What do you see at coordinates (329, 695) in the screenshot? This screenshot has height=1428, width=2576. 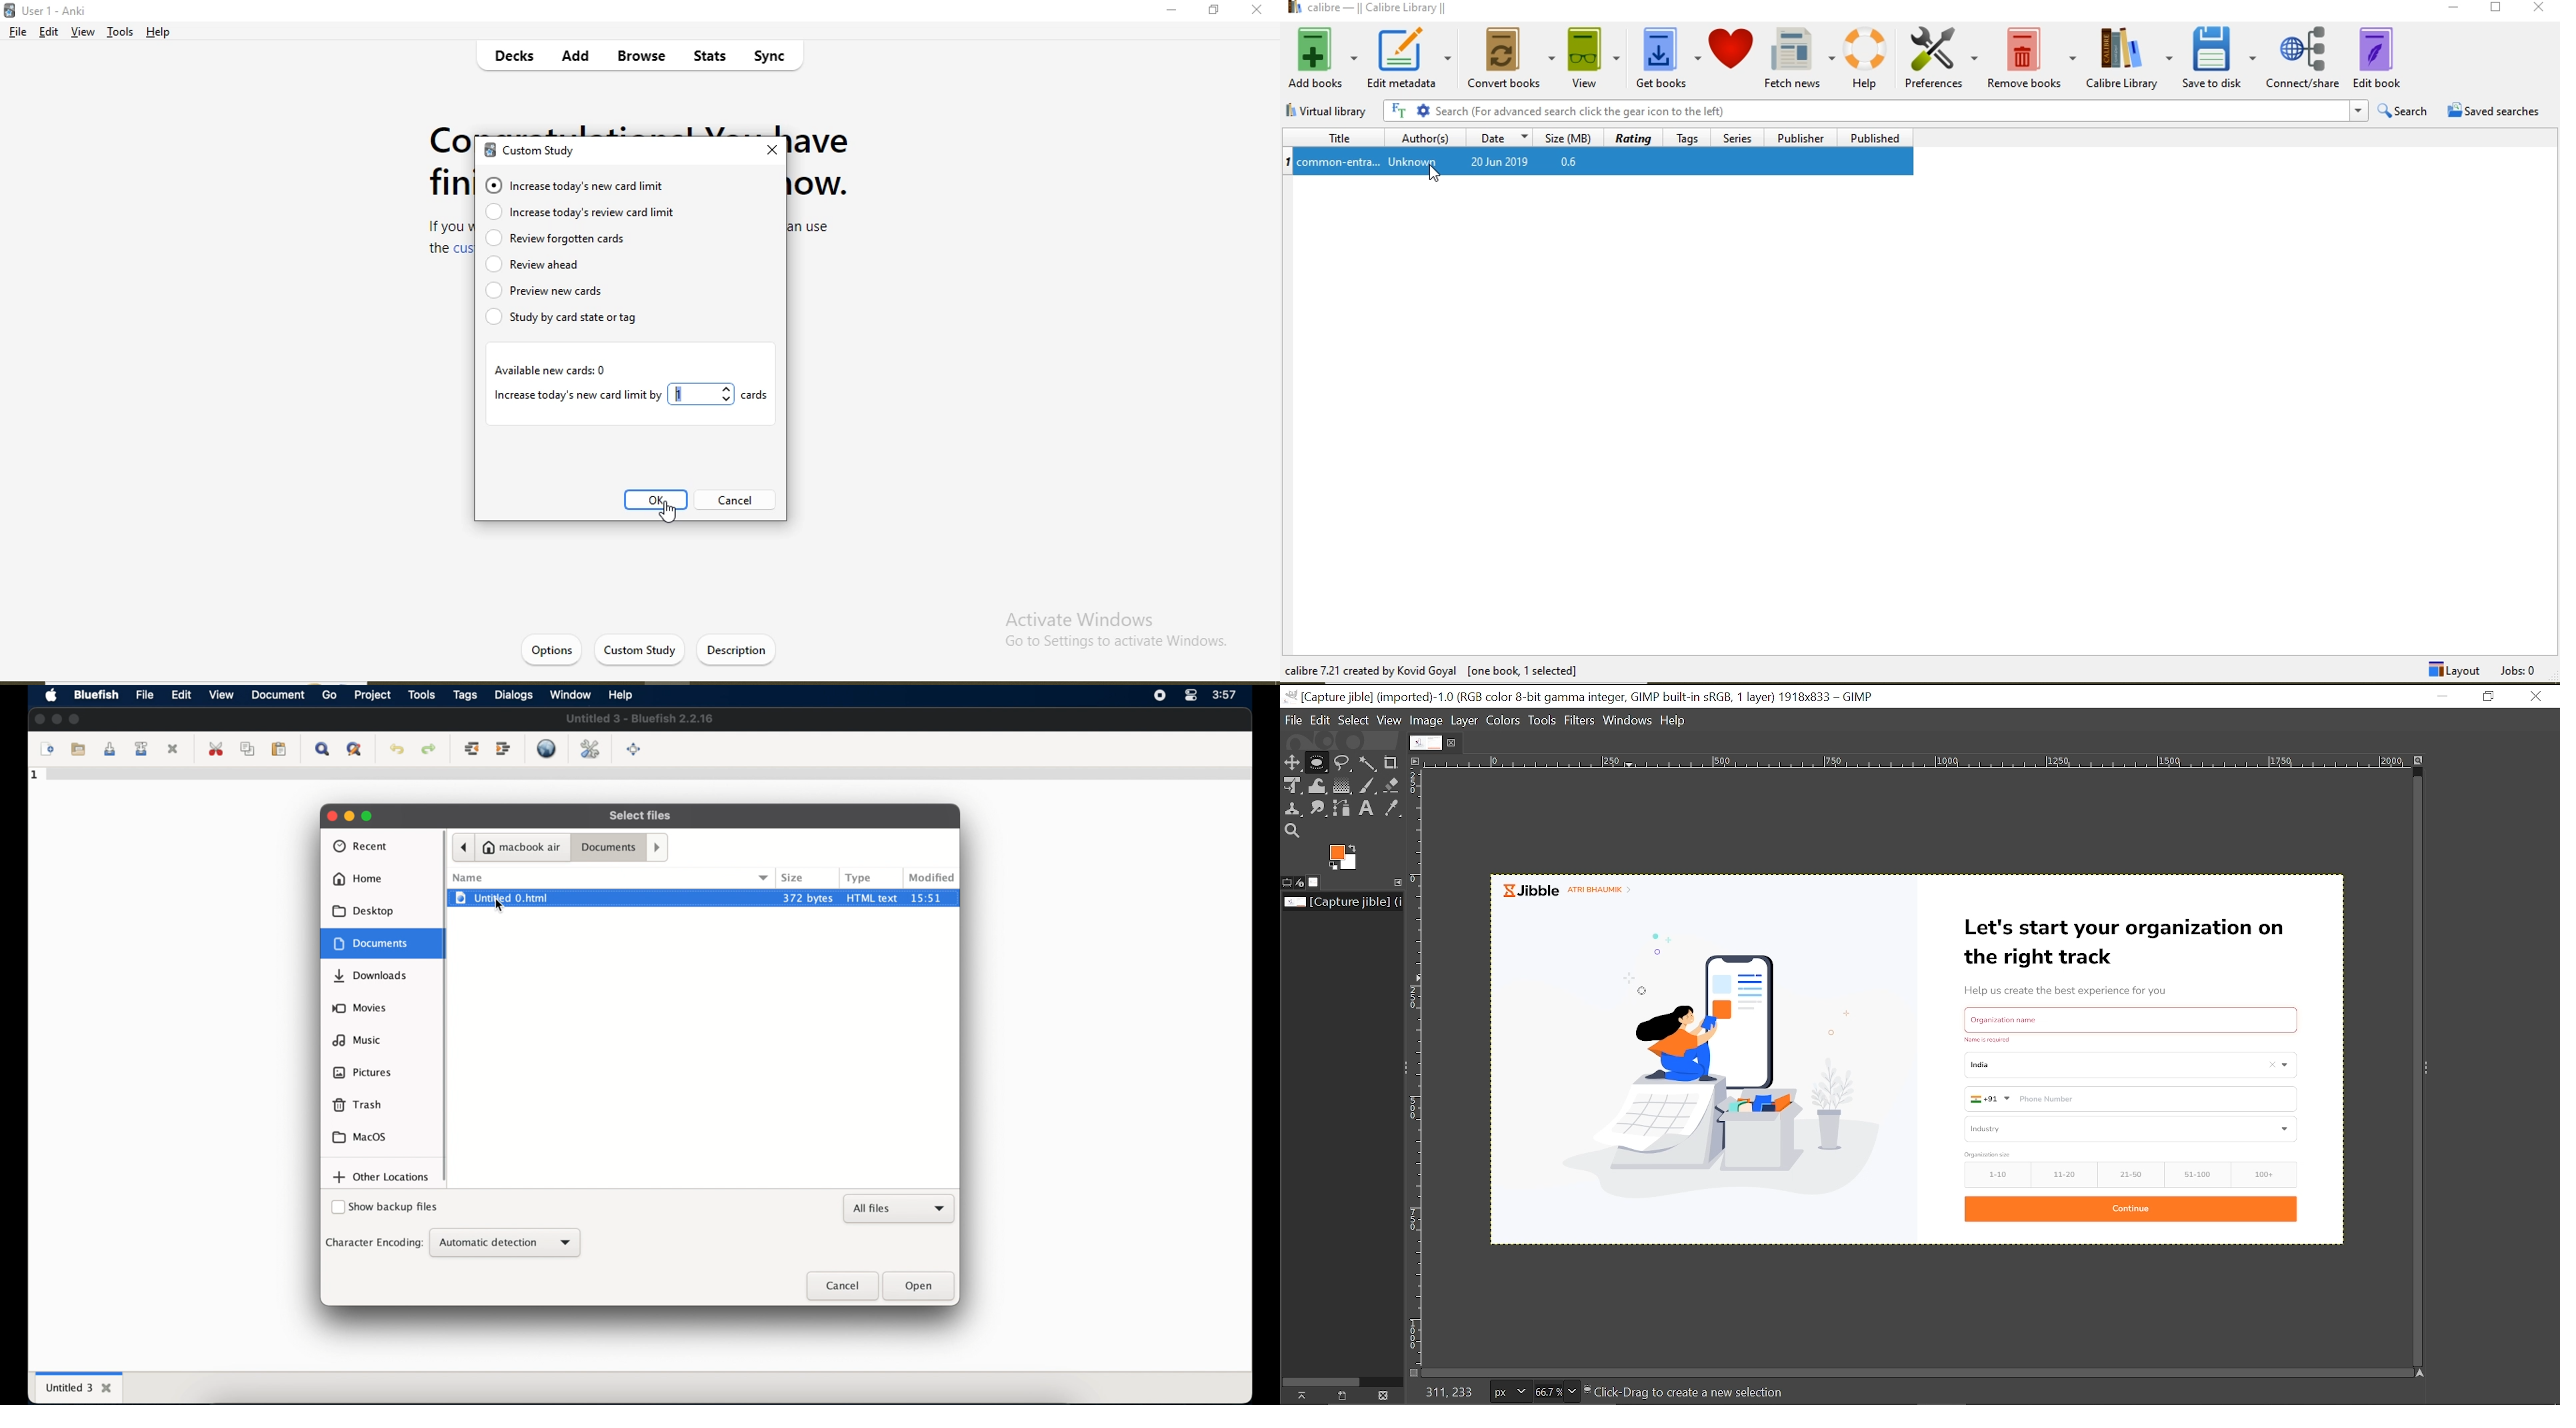 I see `go` at bounding box center [329, 695].